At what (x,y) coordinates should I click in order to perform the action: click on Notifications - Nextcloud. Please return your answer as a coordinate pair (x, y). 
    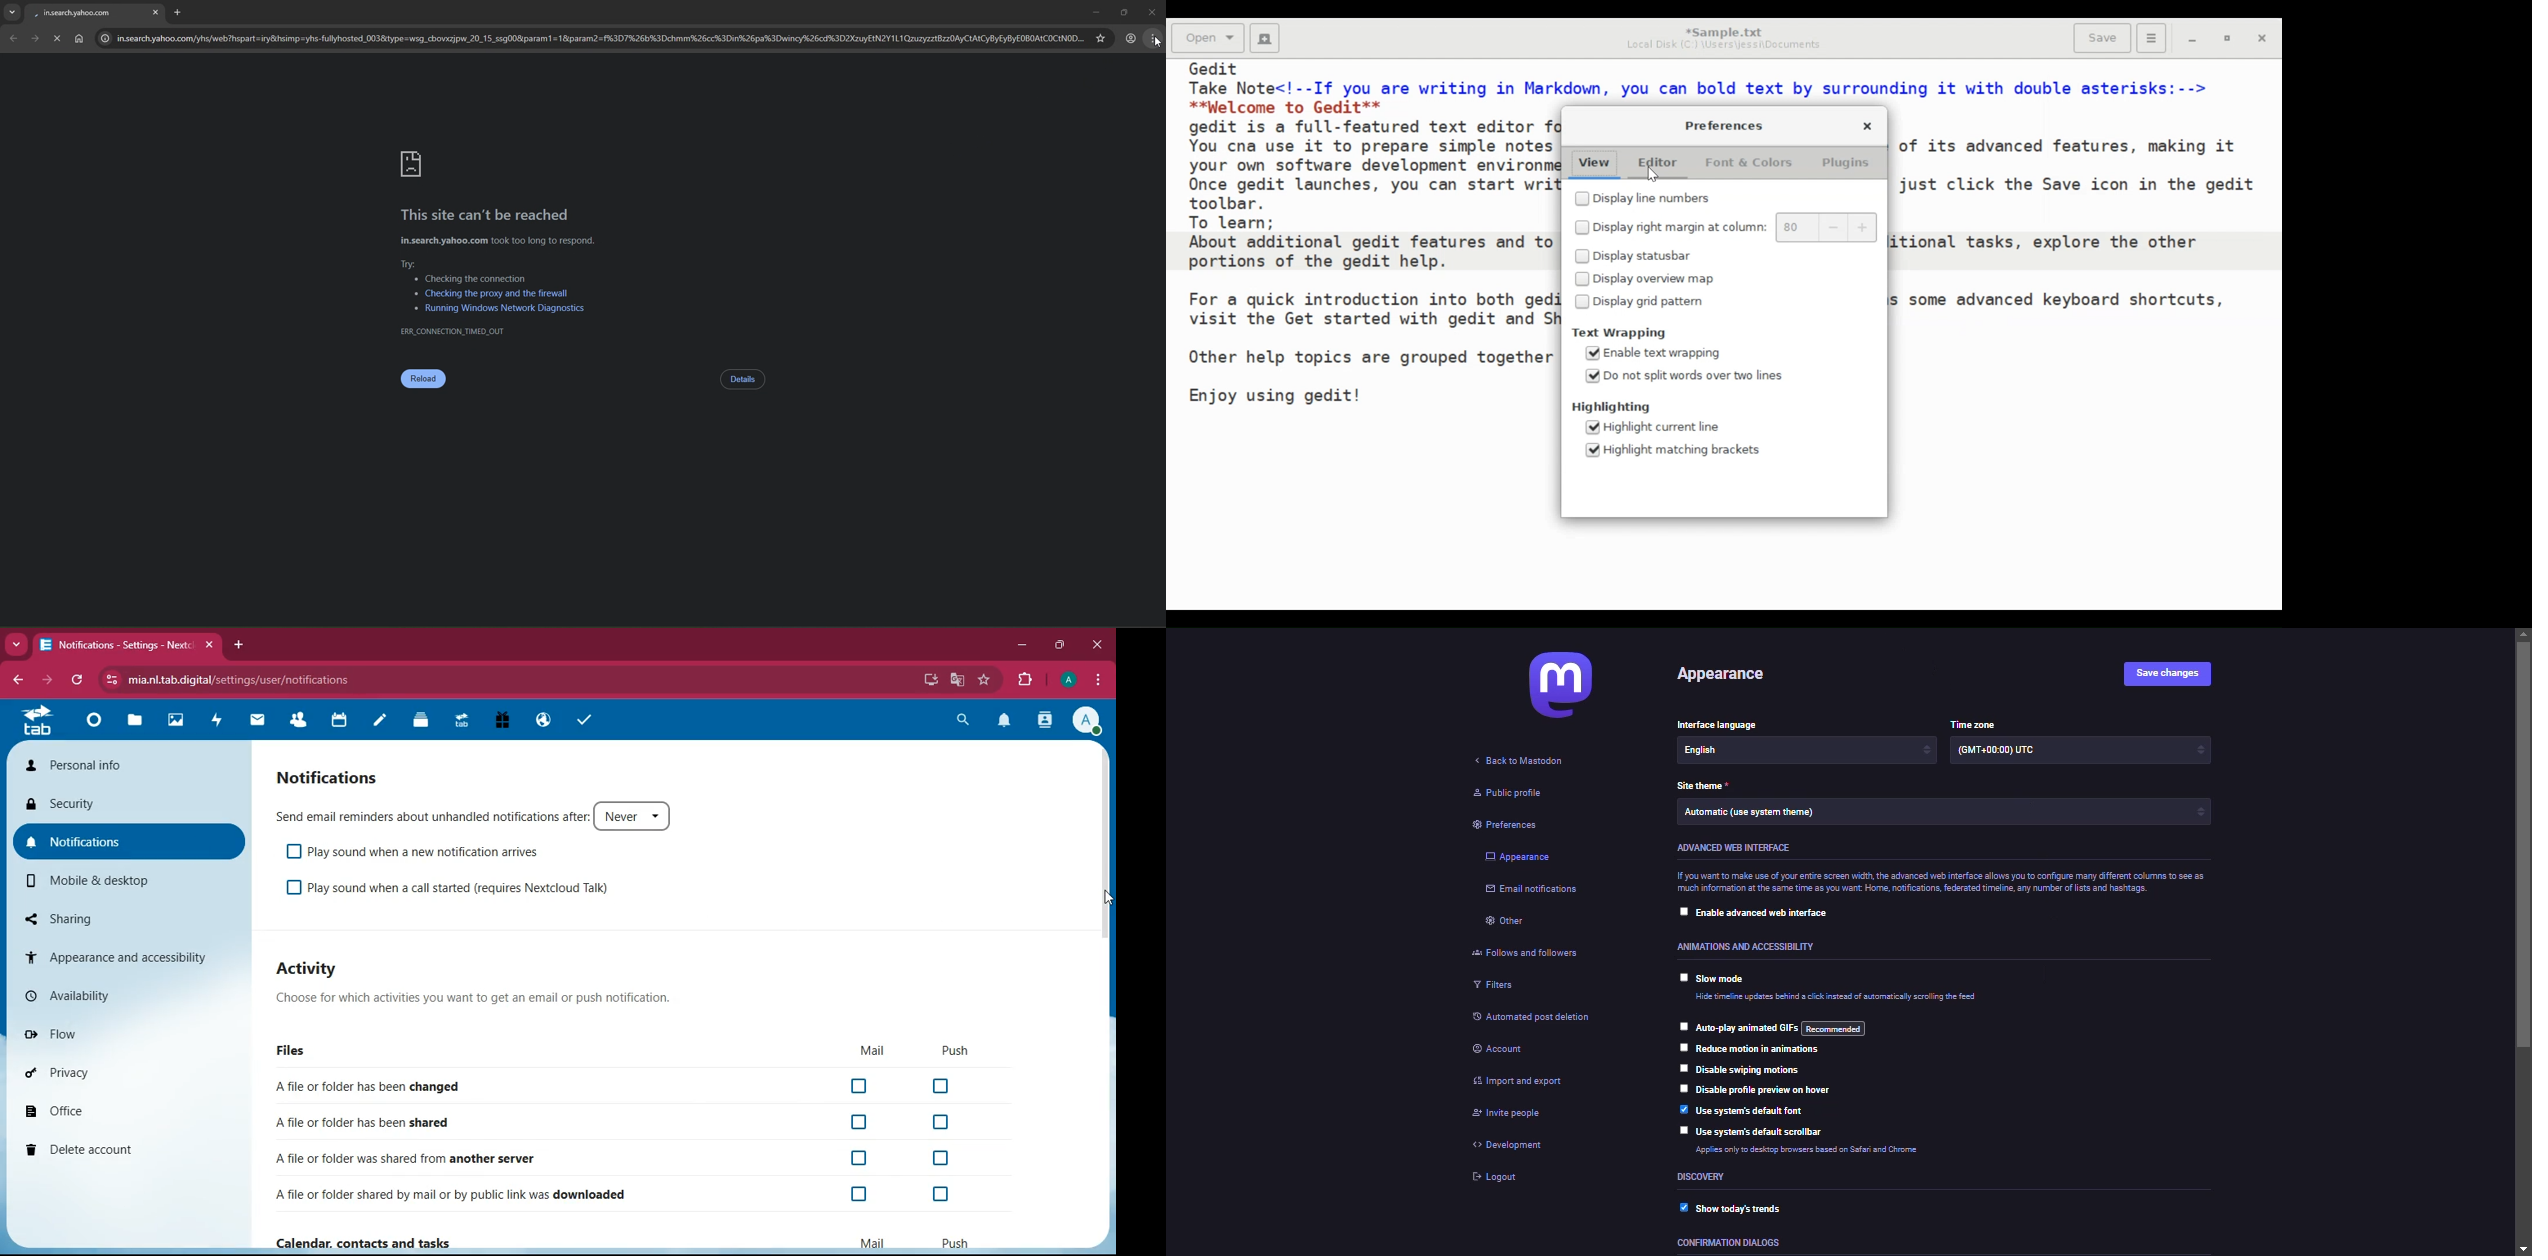
    Looking at the image, I should click on (113, 645).